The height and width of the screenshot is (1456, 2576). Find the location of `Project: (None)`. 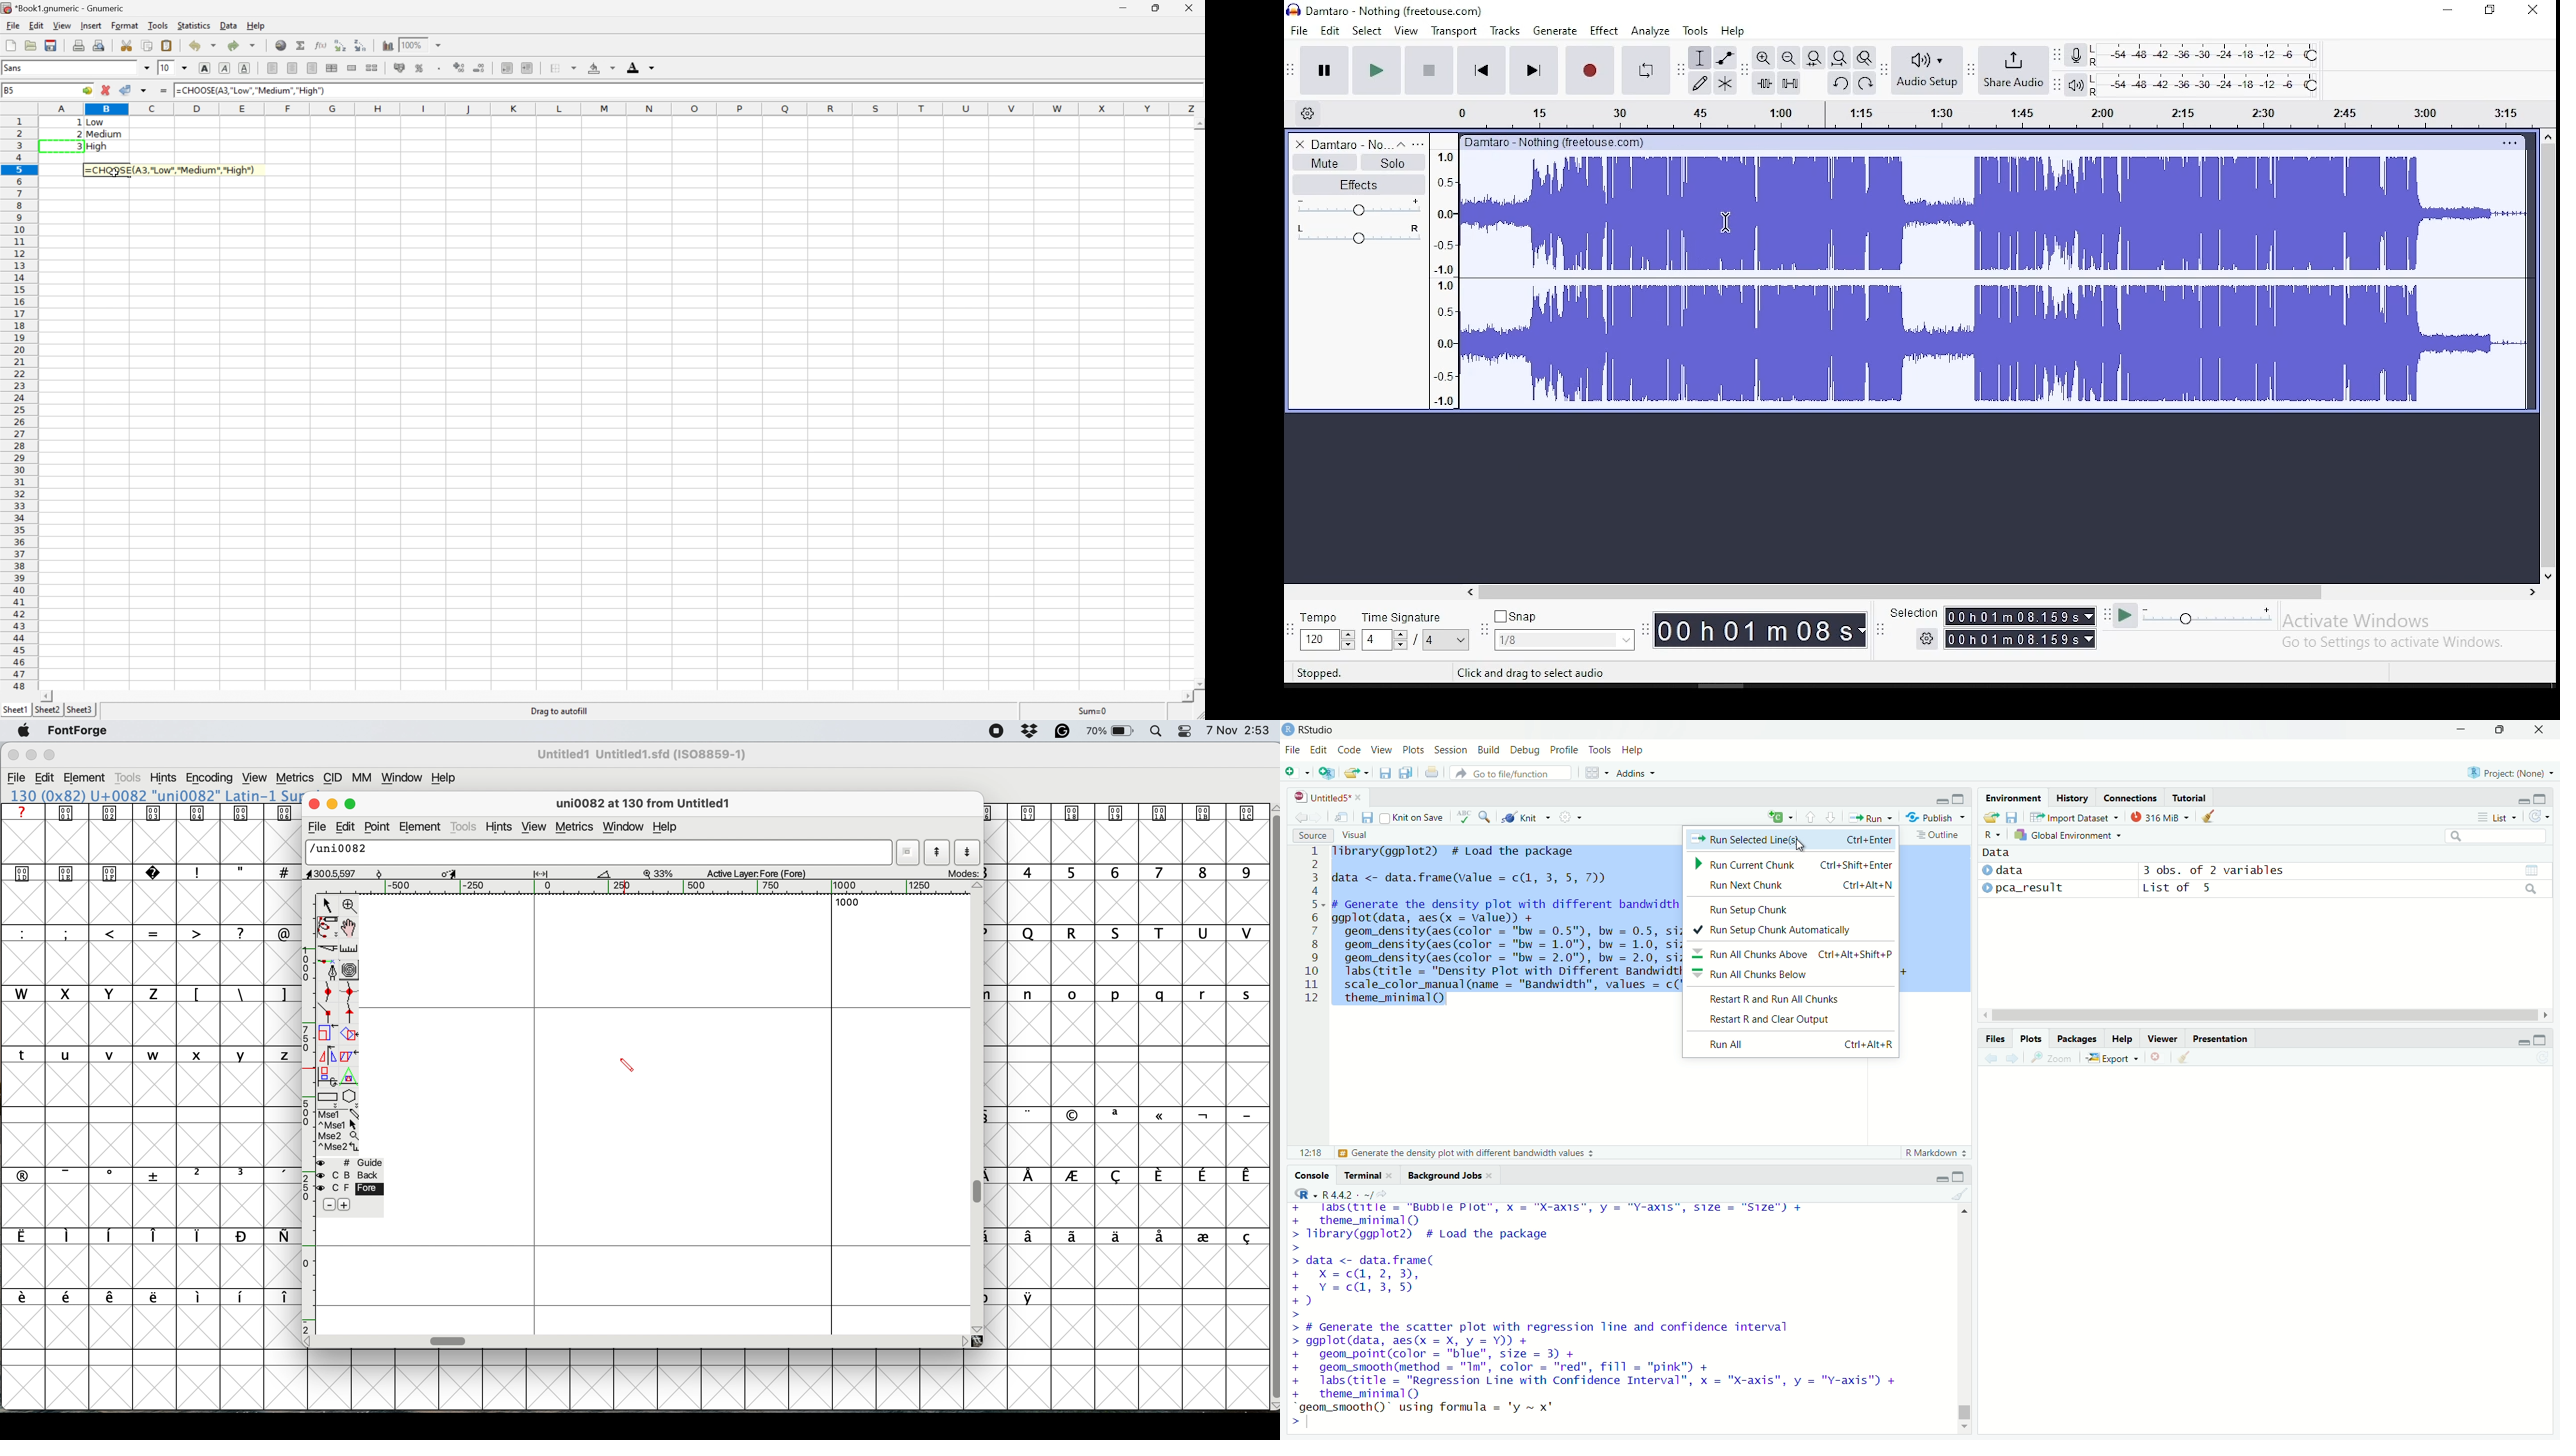

Project: (None) is located at coordinates (2509, 771).